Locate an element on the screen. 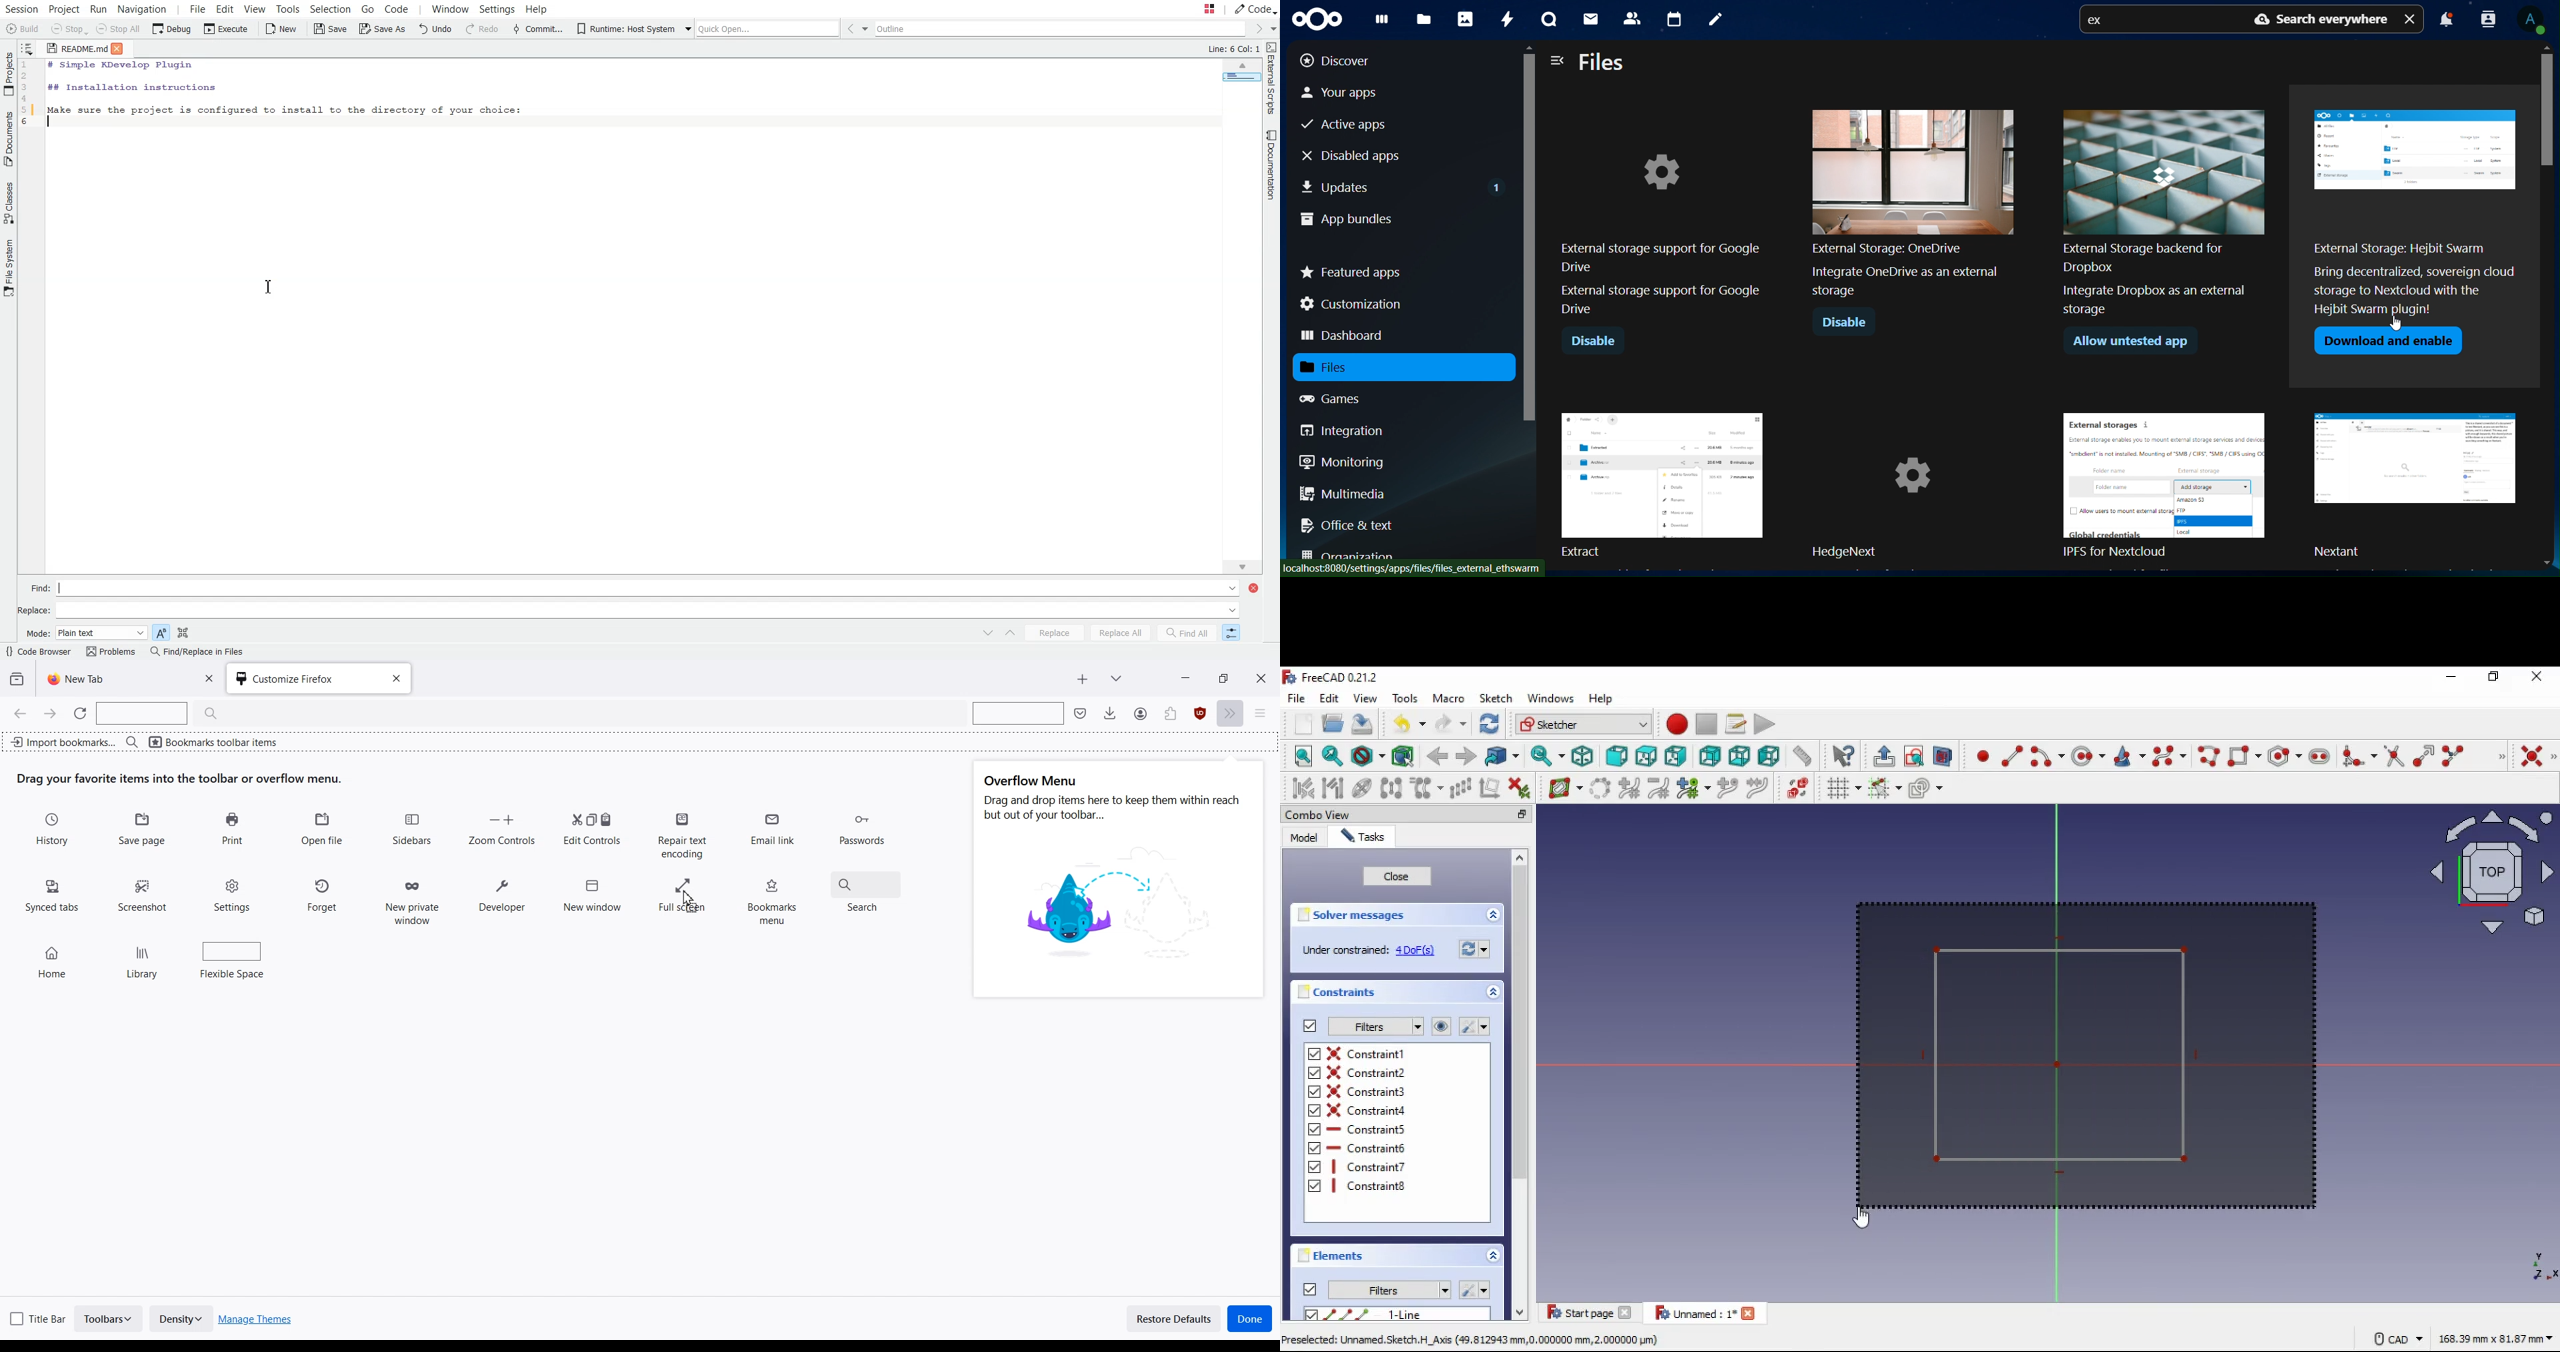 The width and height of the screenshot is (2576, 1372). notes is located at coordinates (1714, 20).